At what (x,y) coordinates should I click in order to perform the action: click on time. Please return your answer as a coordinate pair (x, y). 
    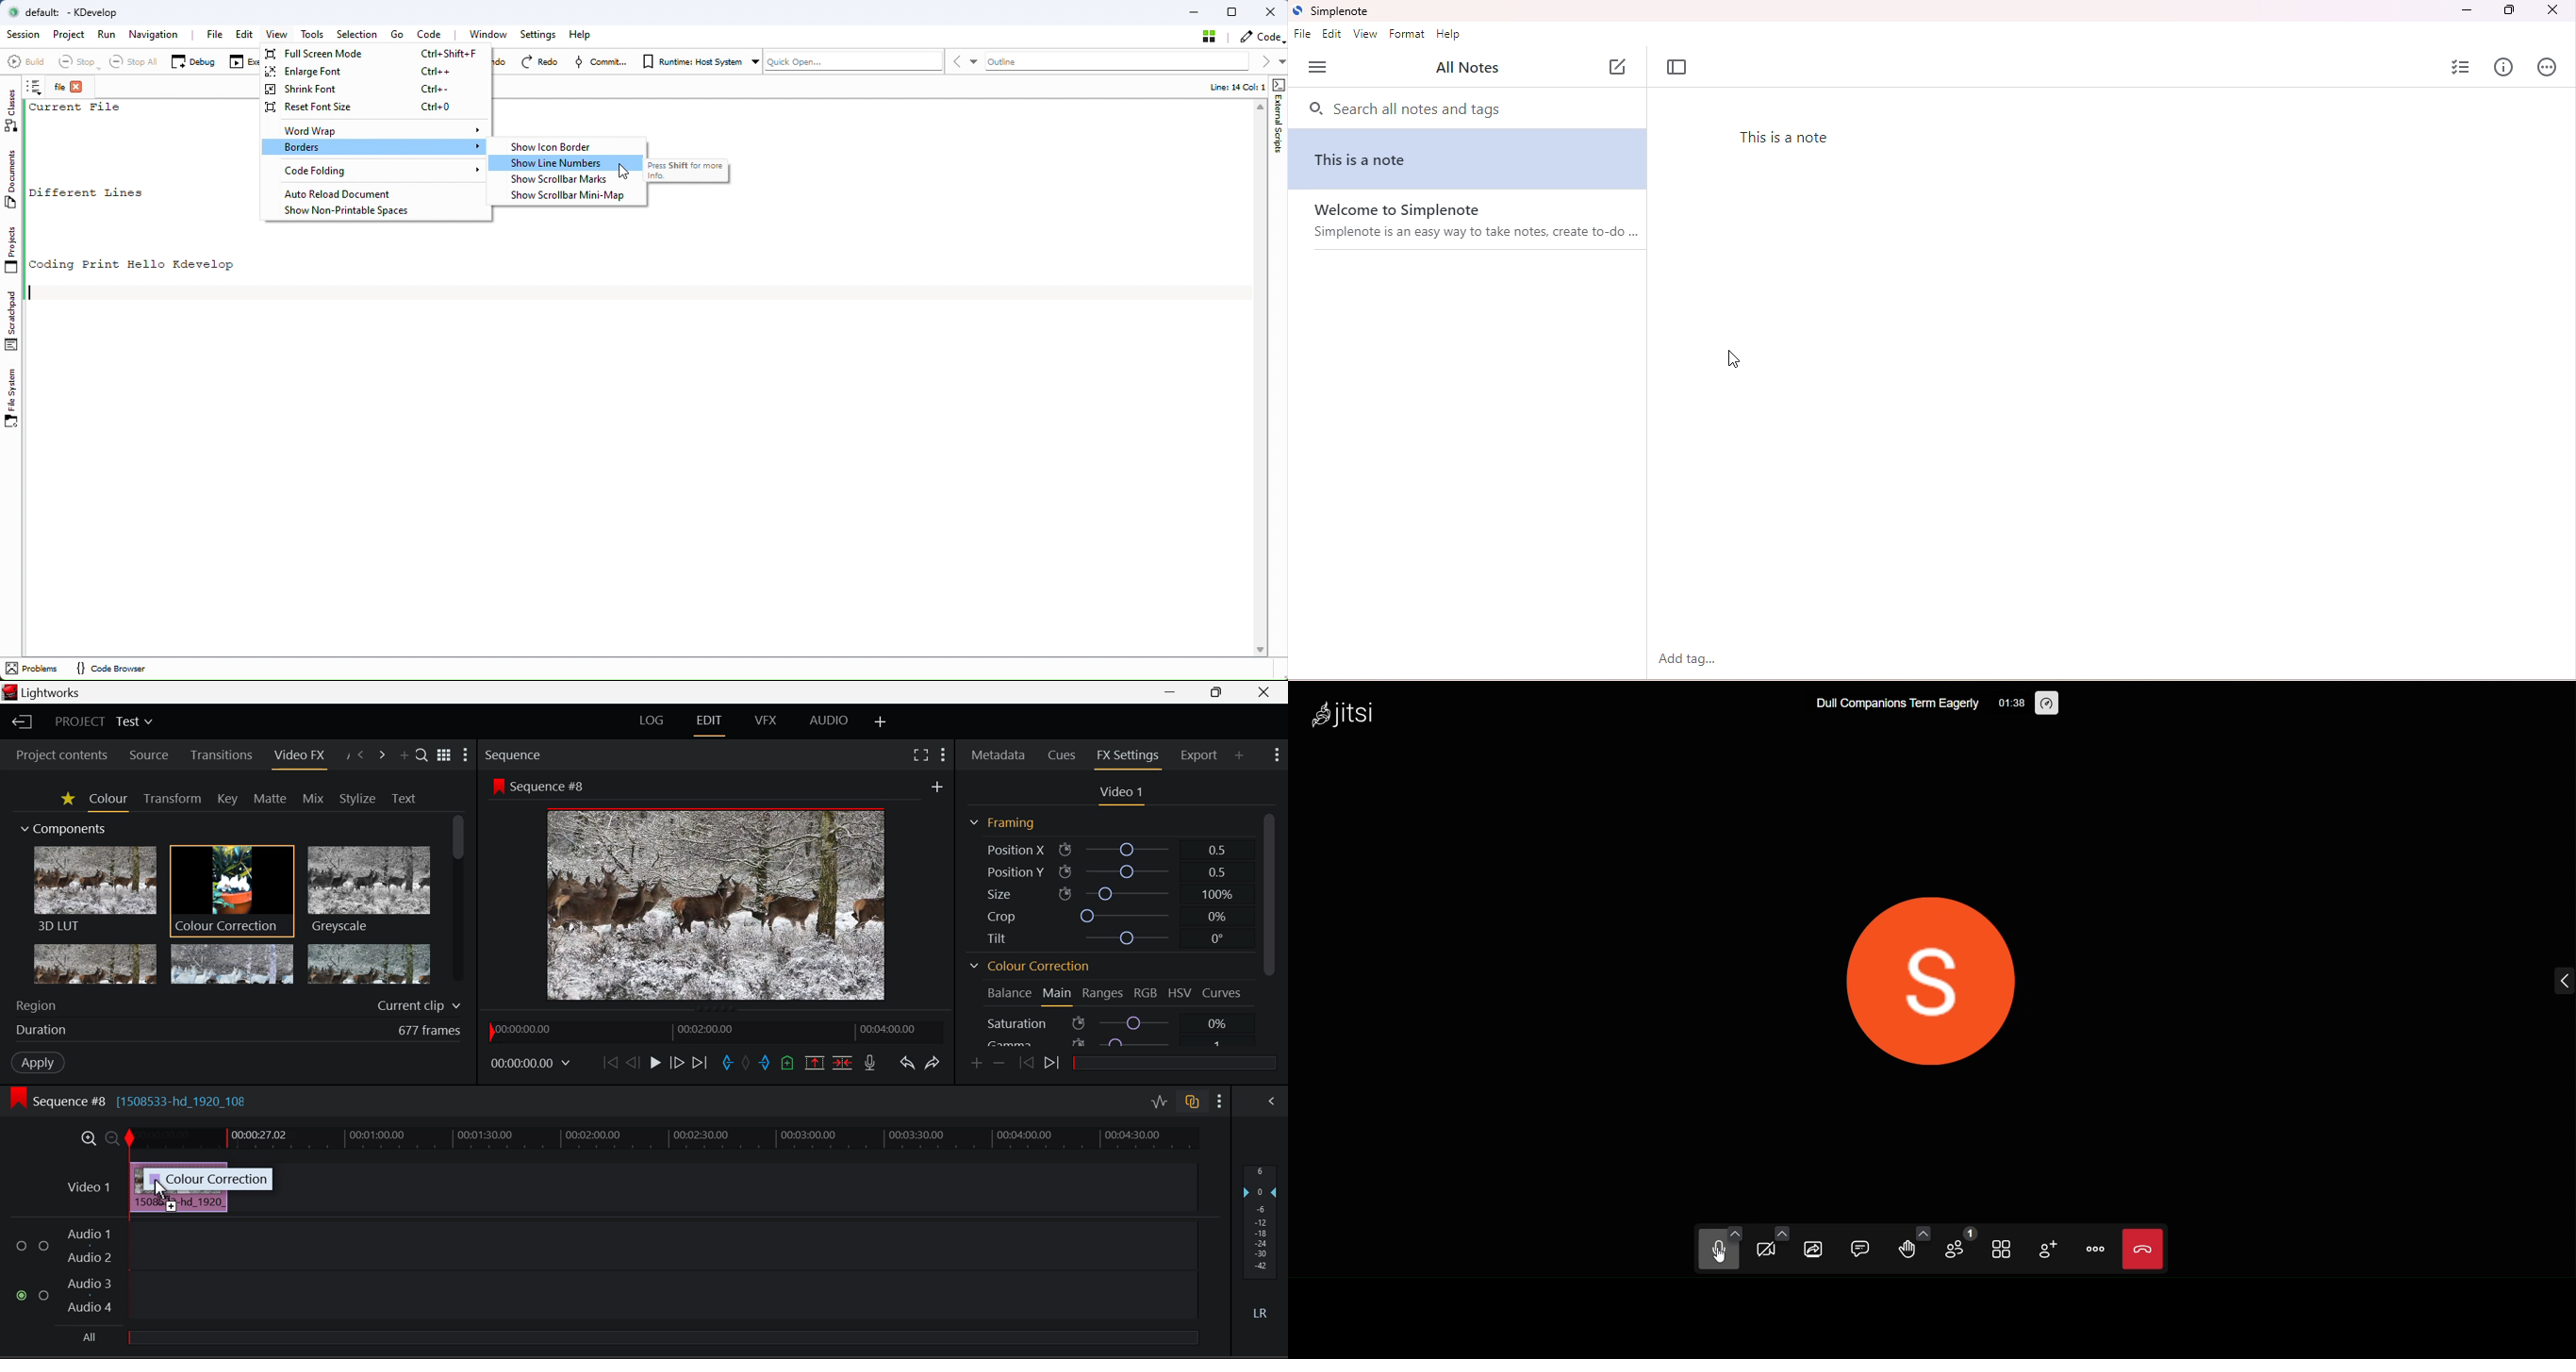
    Looking at the image, I should click on (2011, 703).